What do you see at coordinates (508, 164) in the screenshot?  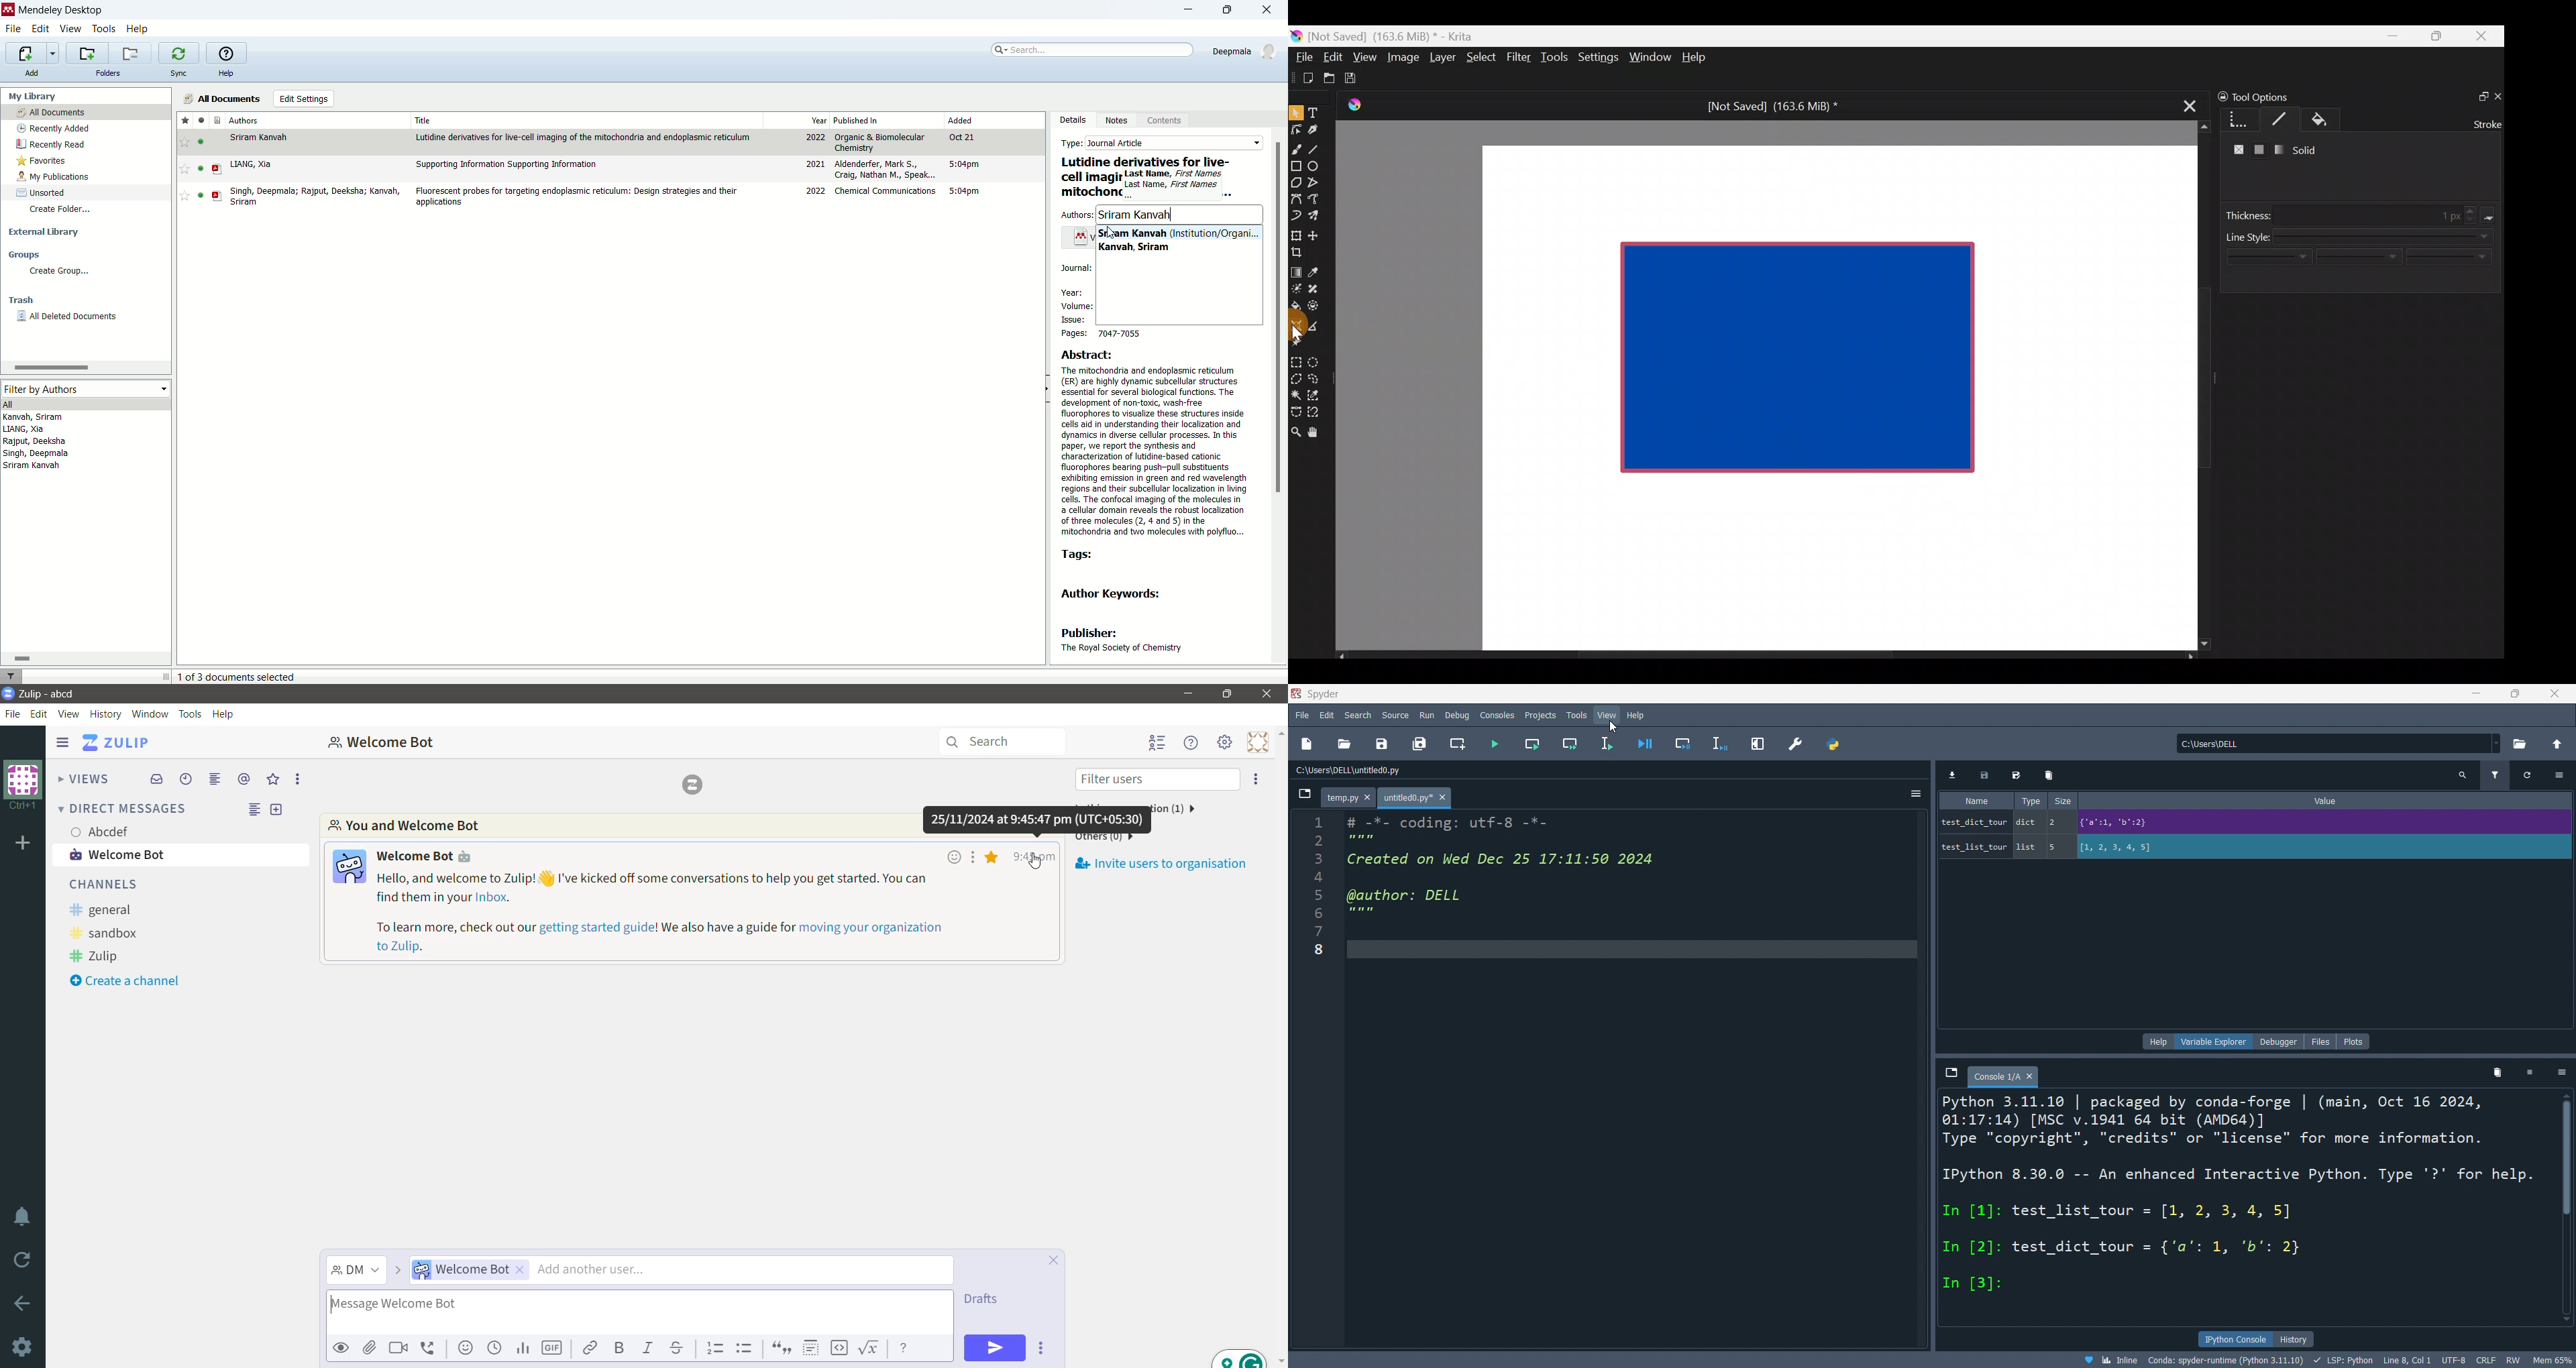 I see `Supporting information Supporting Information` at bounding box center [508, 164].